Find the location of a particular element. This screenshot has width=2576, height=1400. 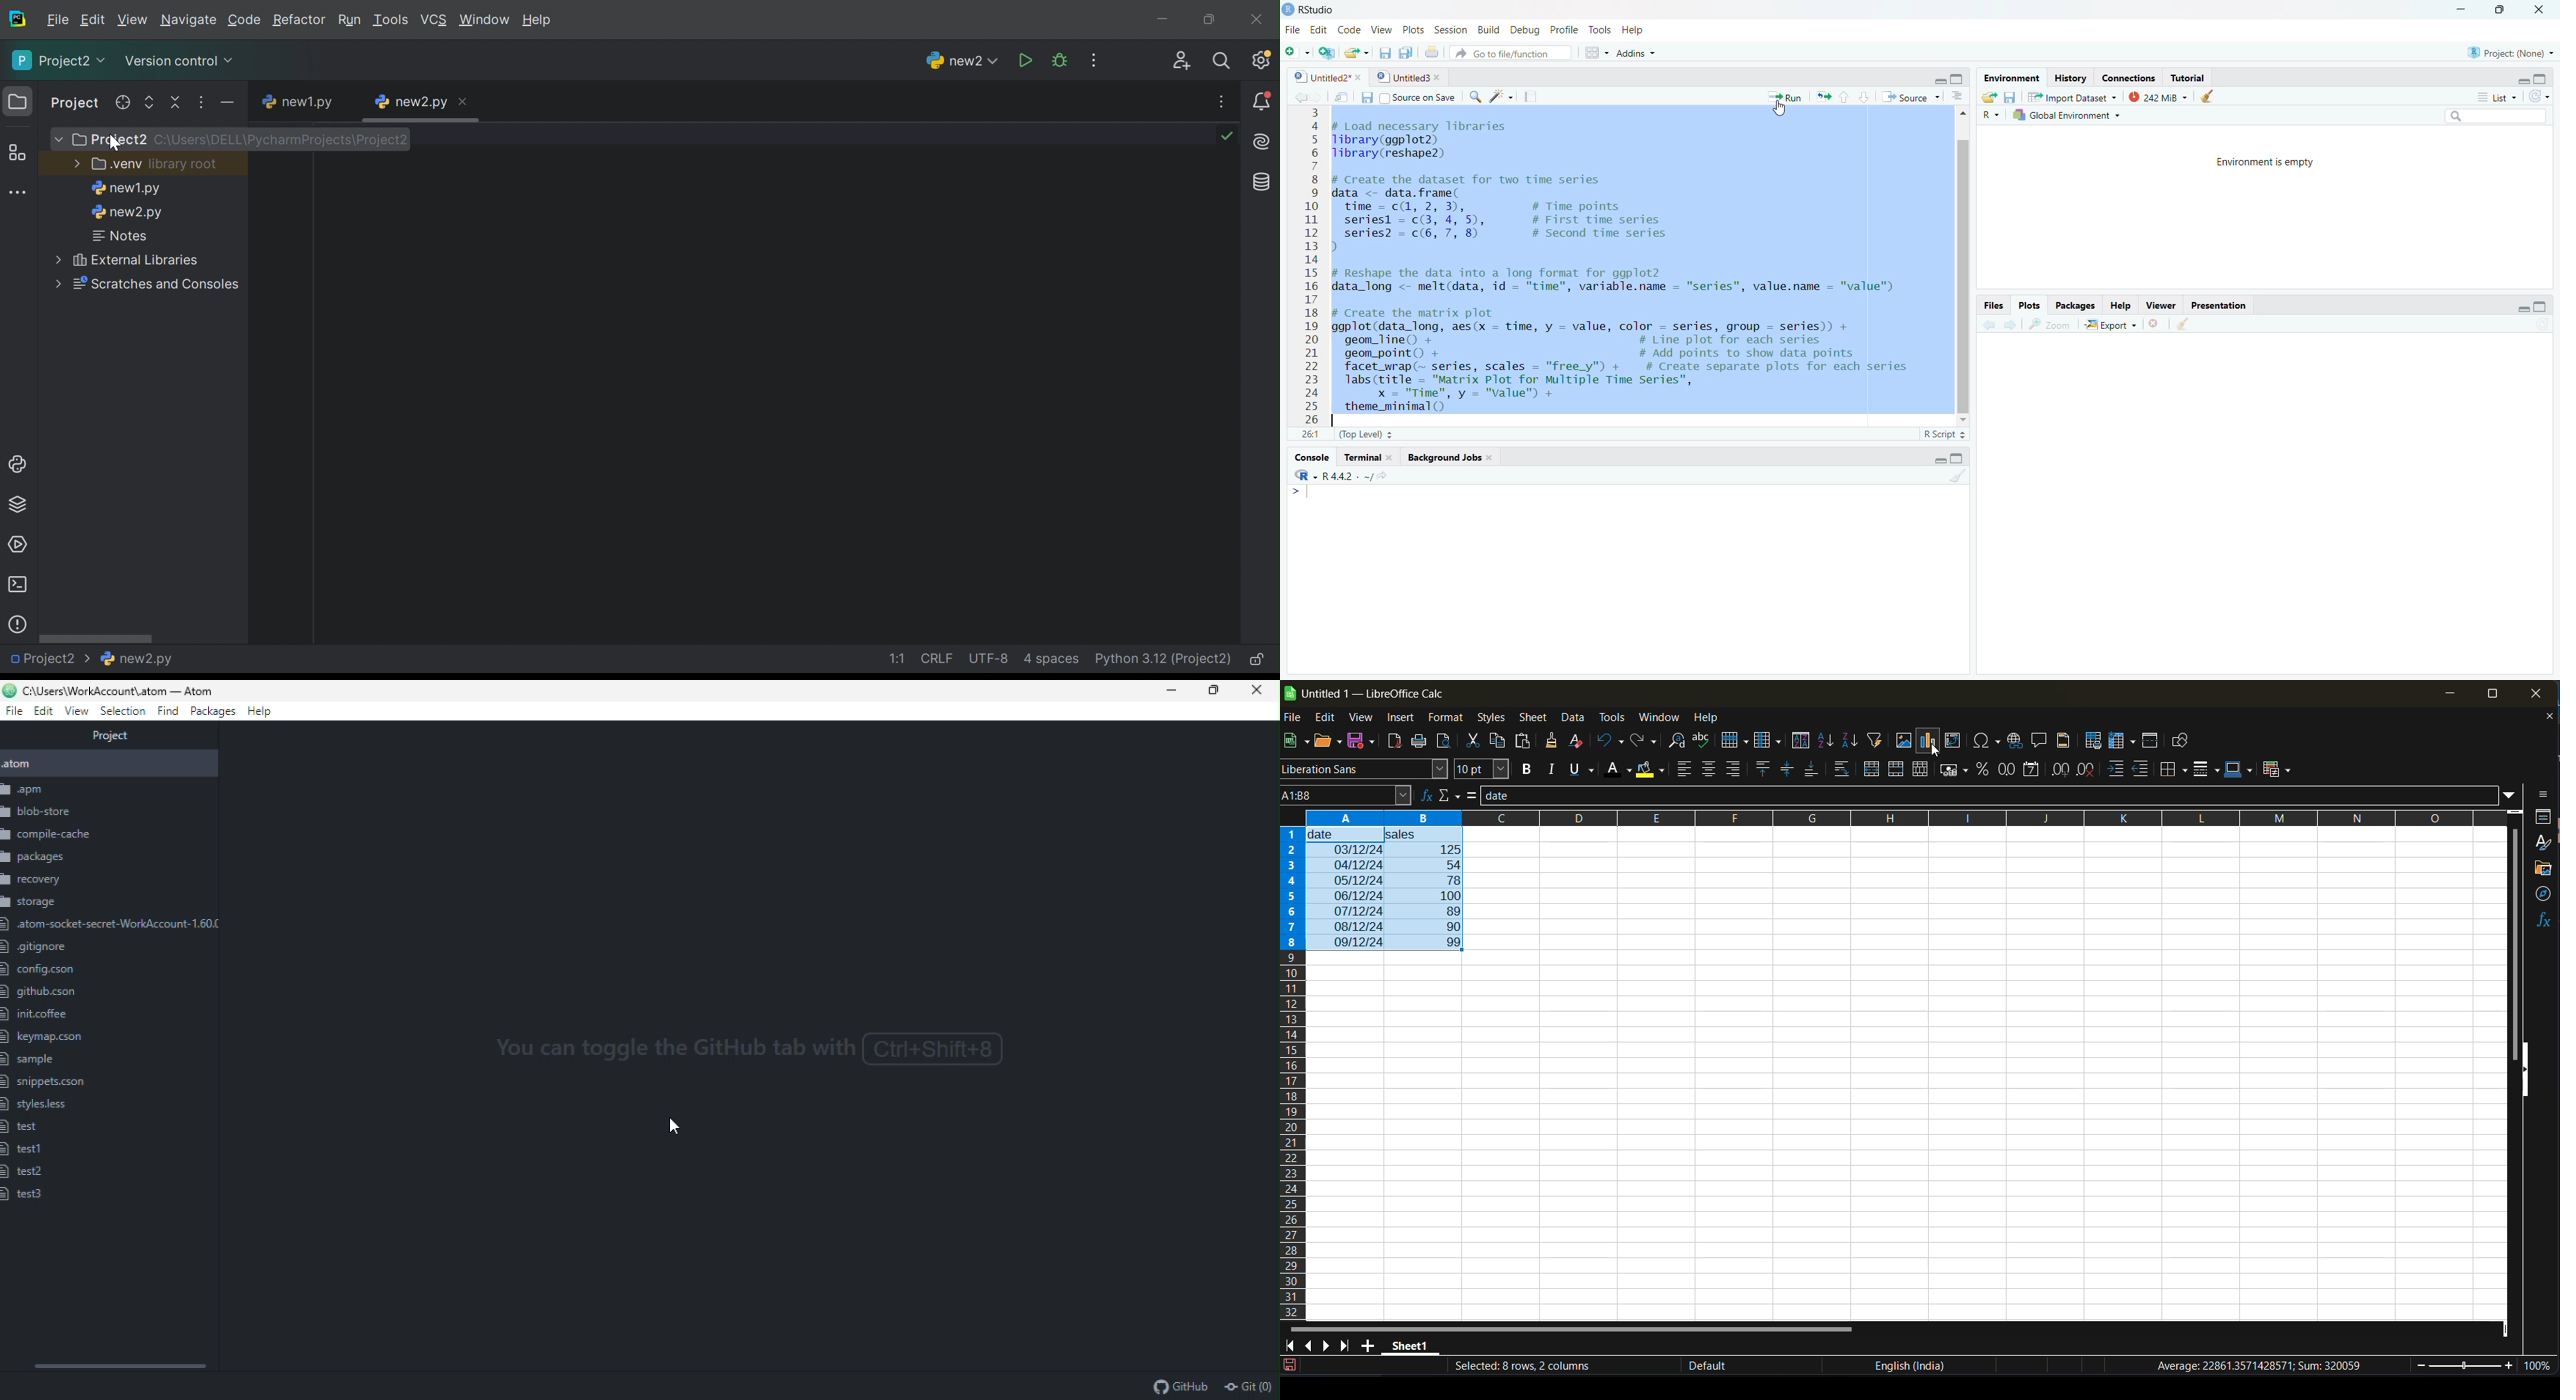

conditional is located at coordinates (2277, 770).